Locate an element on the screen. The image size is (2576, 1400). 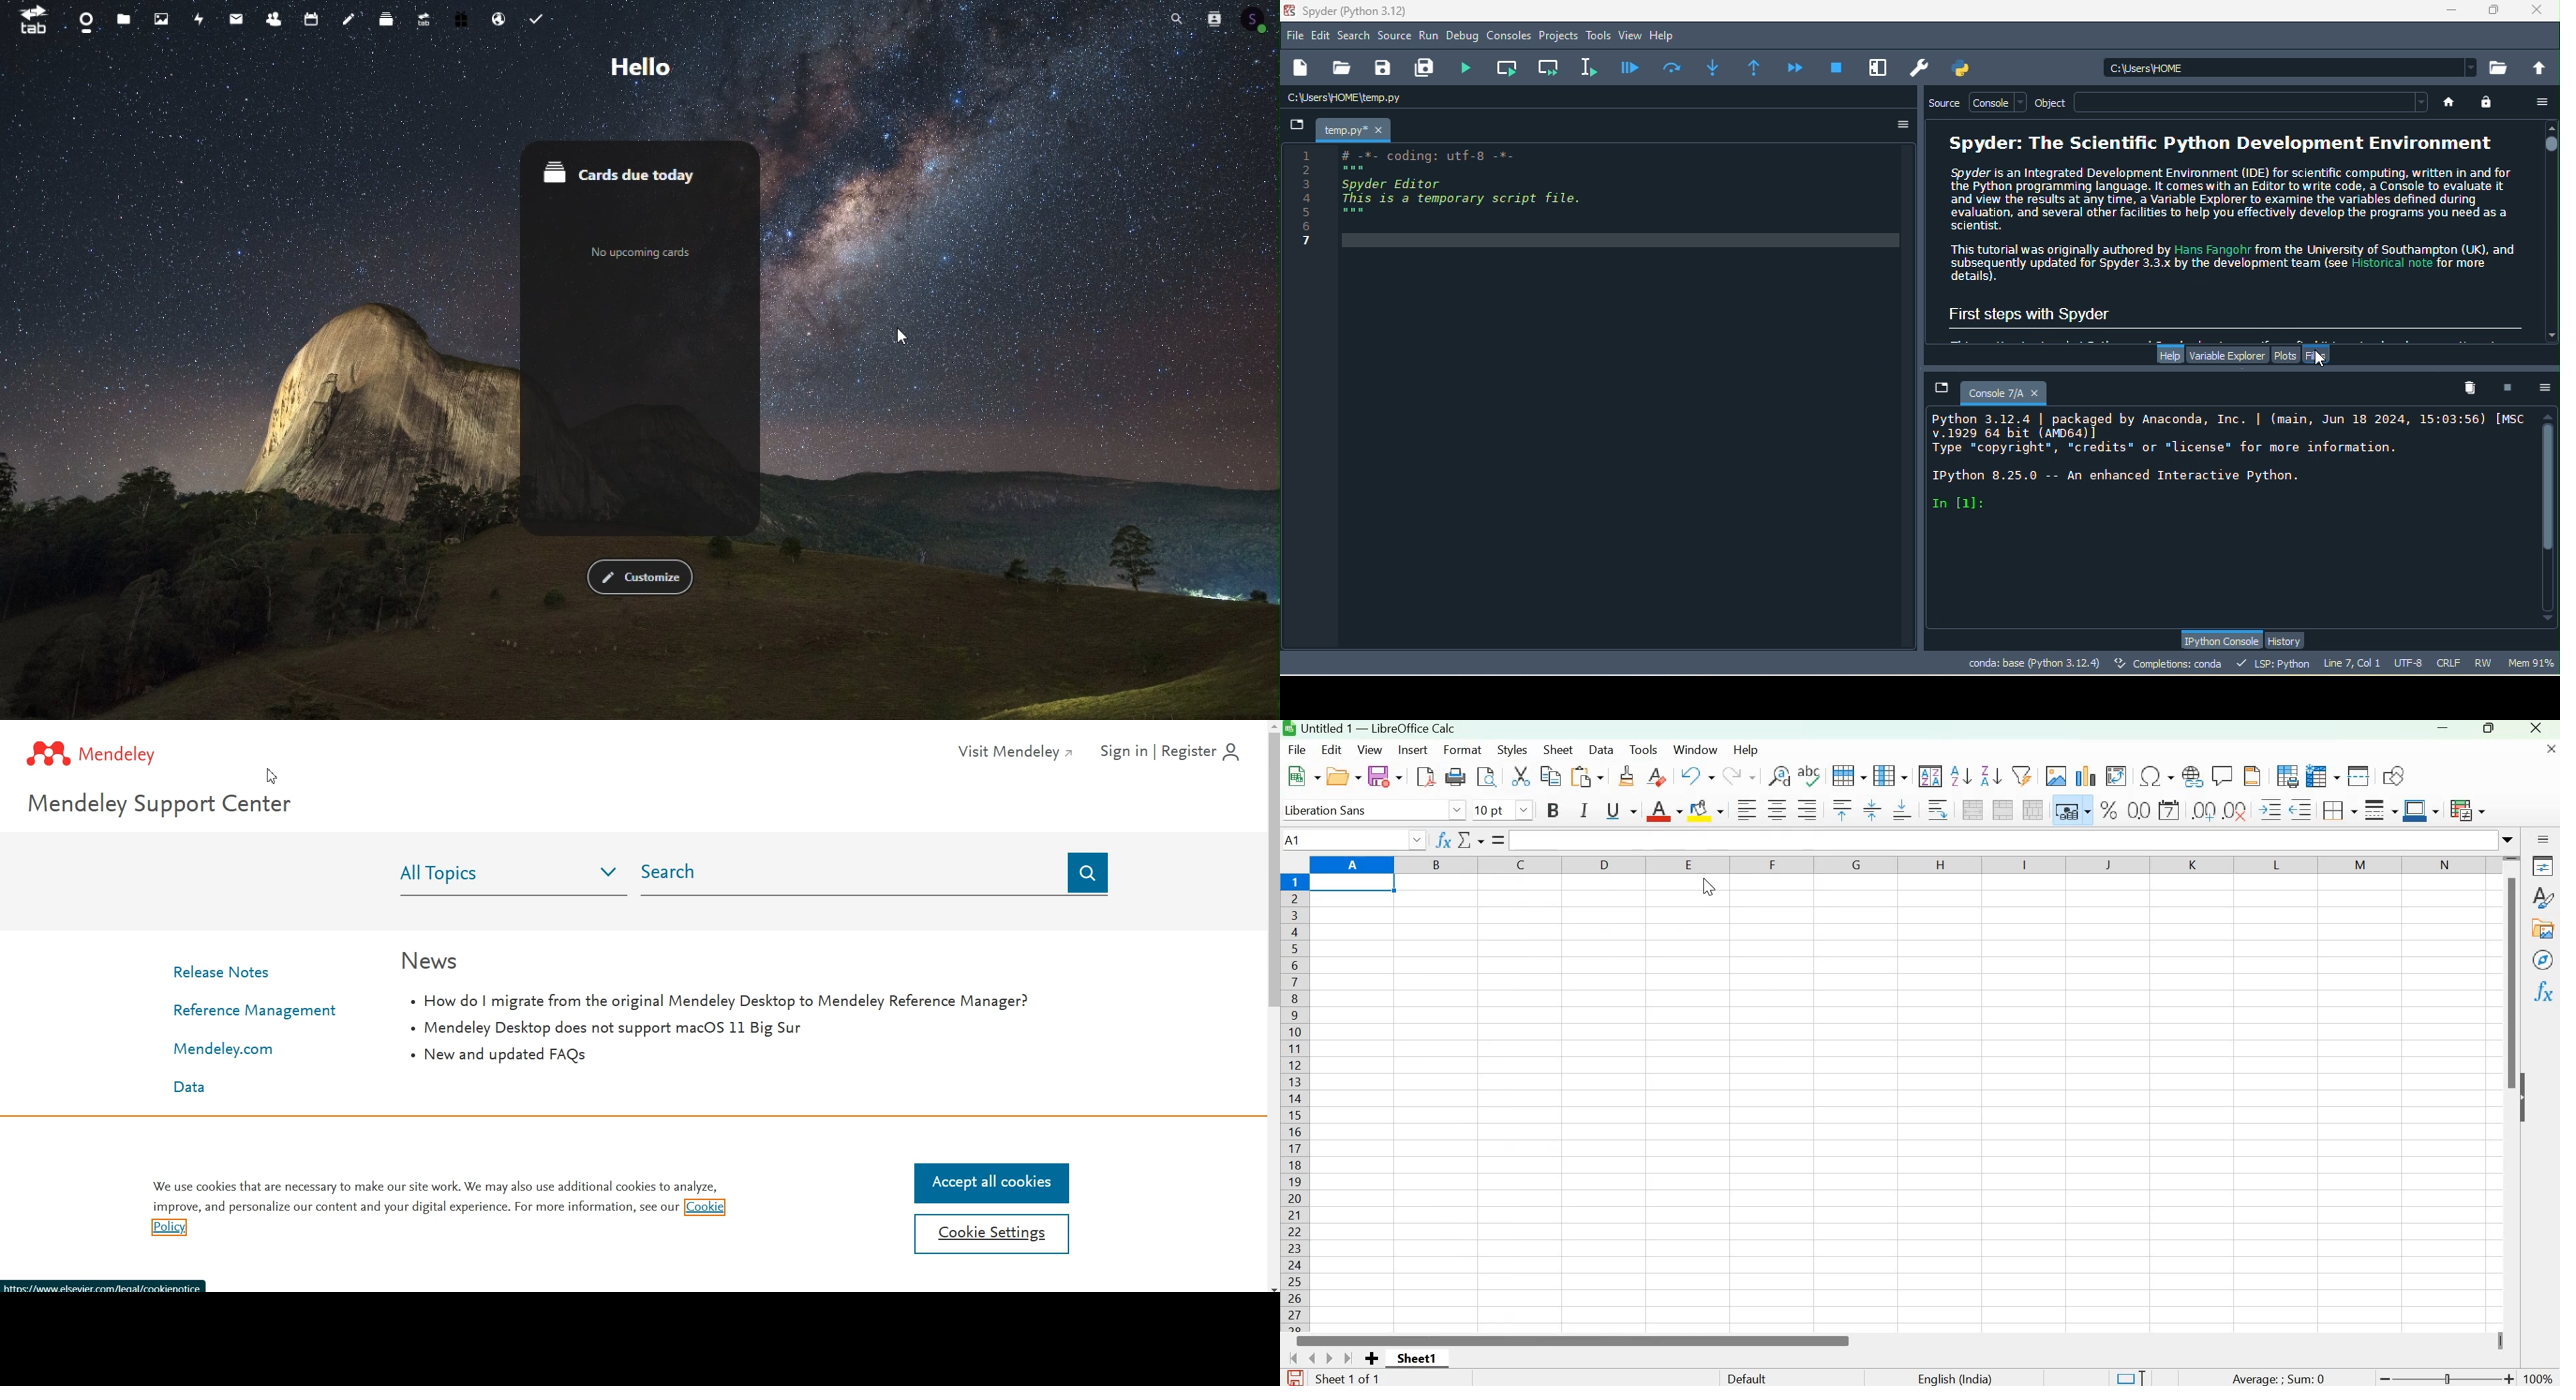
debug is located at coordinates (1465, 37).